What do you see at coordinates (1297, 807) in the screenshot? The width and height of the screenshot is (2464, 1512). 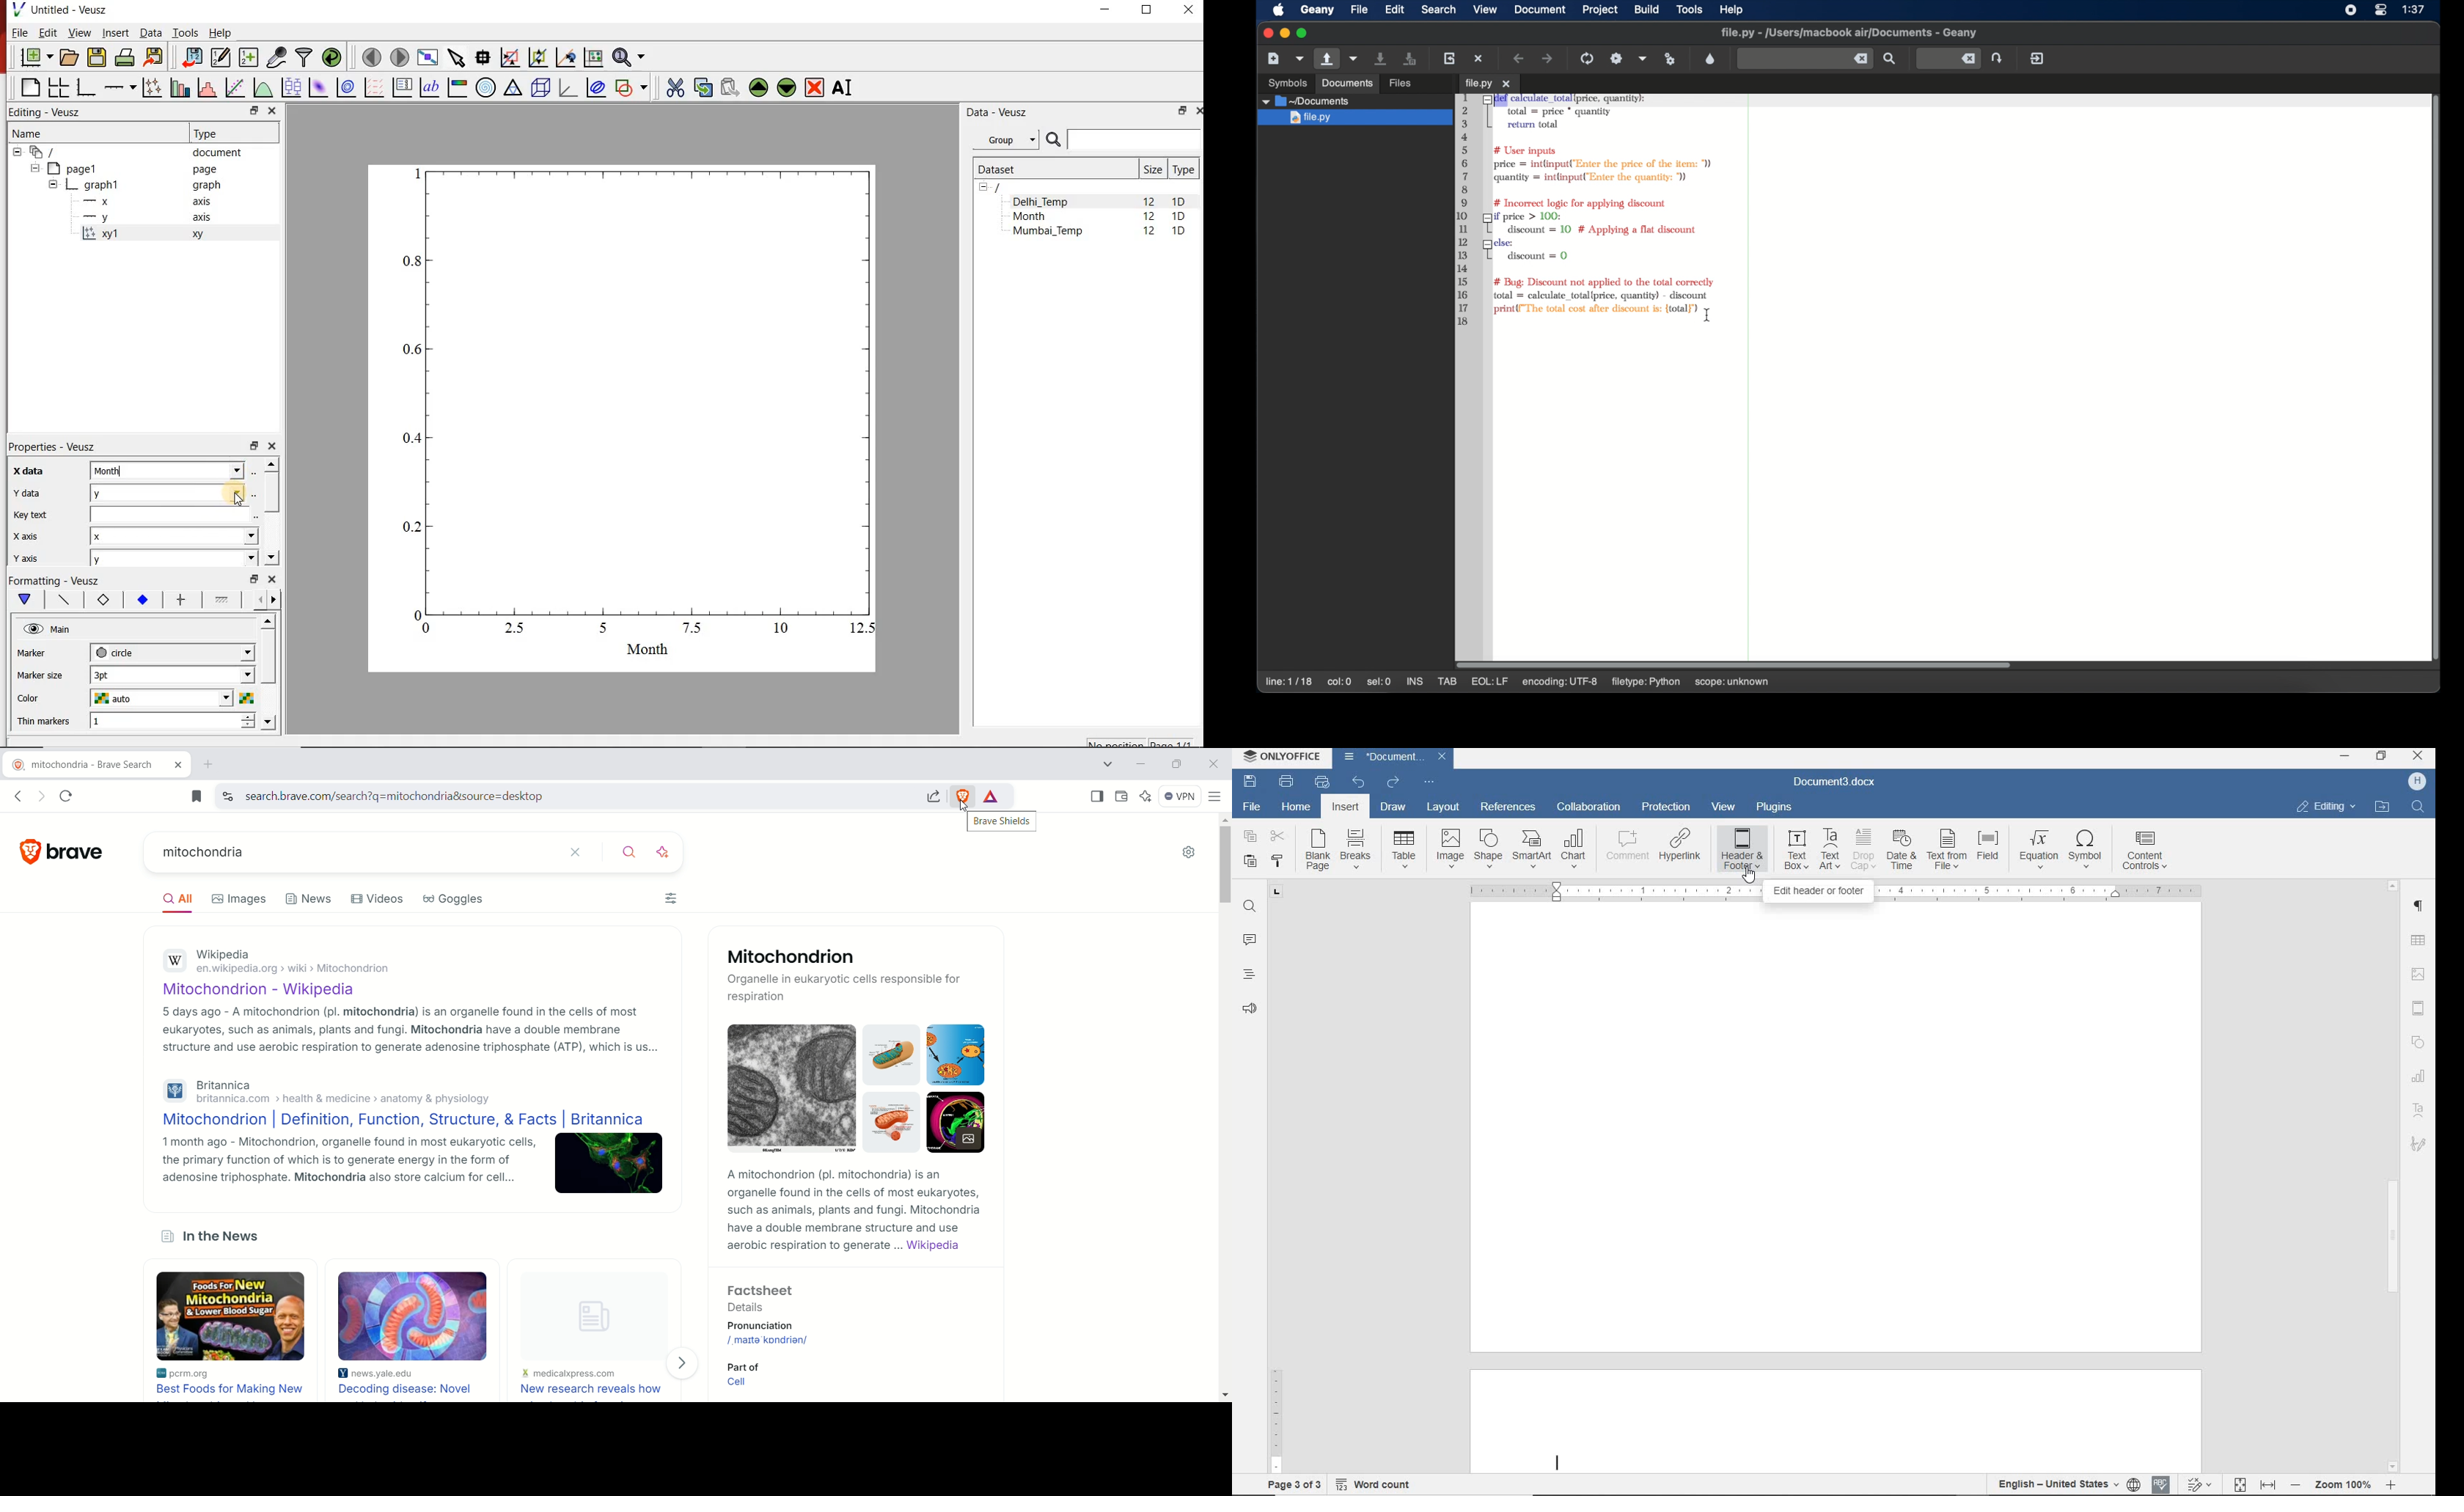 I see `HOME` at bounding box center [1297, 807].